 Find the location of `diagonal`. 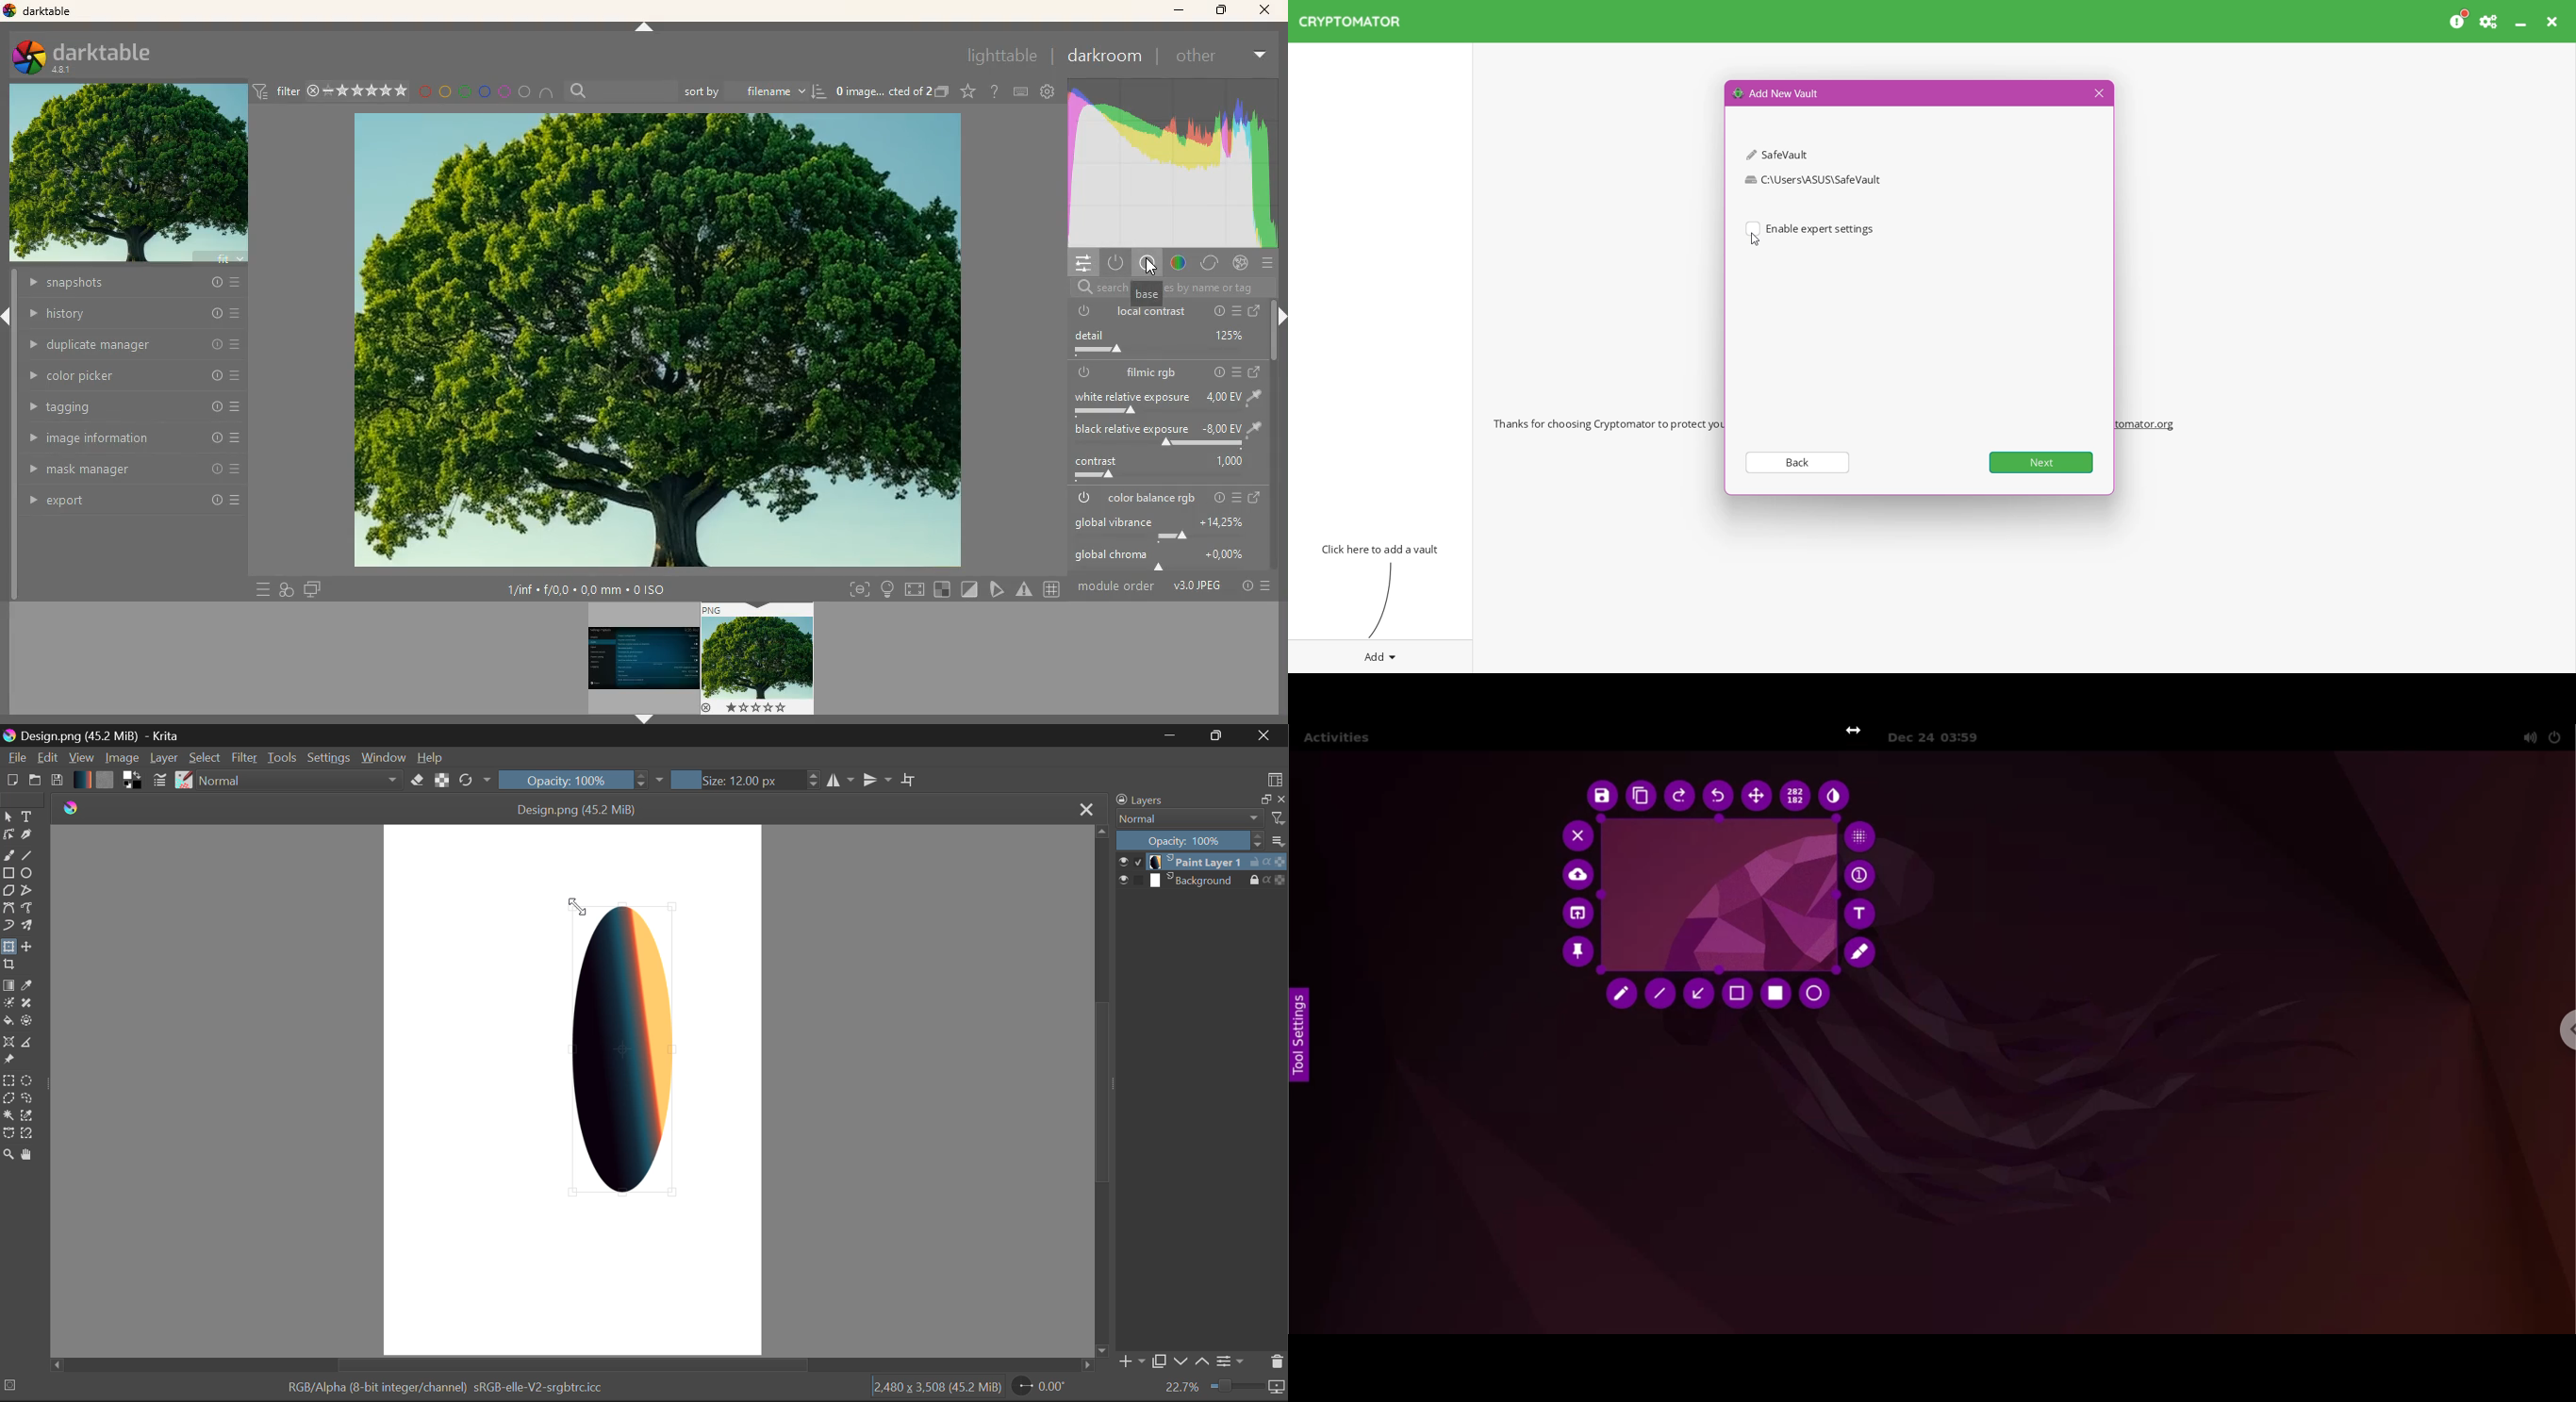

diagonal is located at coordinates (967, 588).